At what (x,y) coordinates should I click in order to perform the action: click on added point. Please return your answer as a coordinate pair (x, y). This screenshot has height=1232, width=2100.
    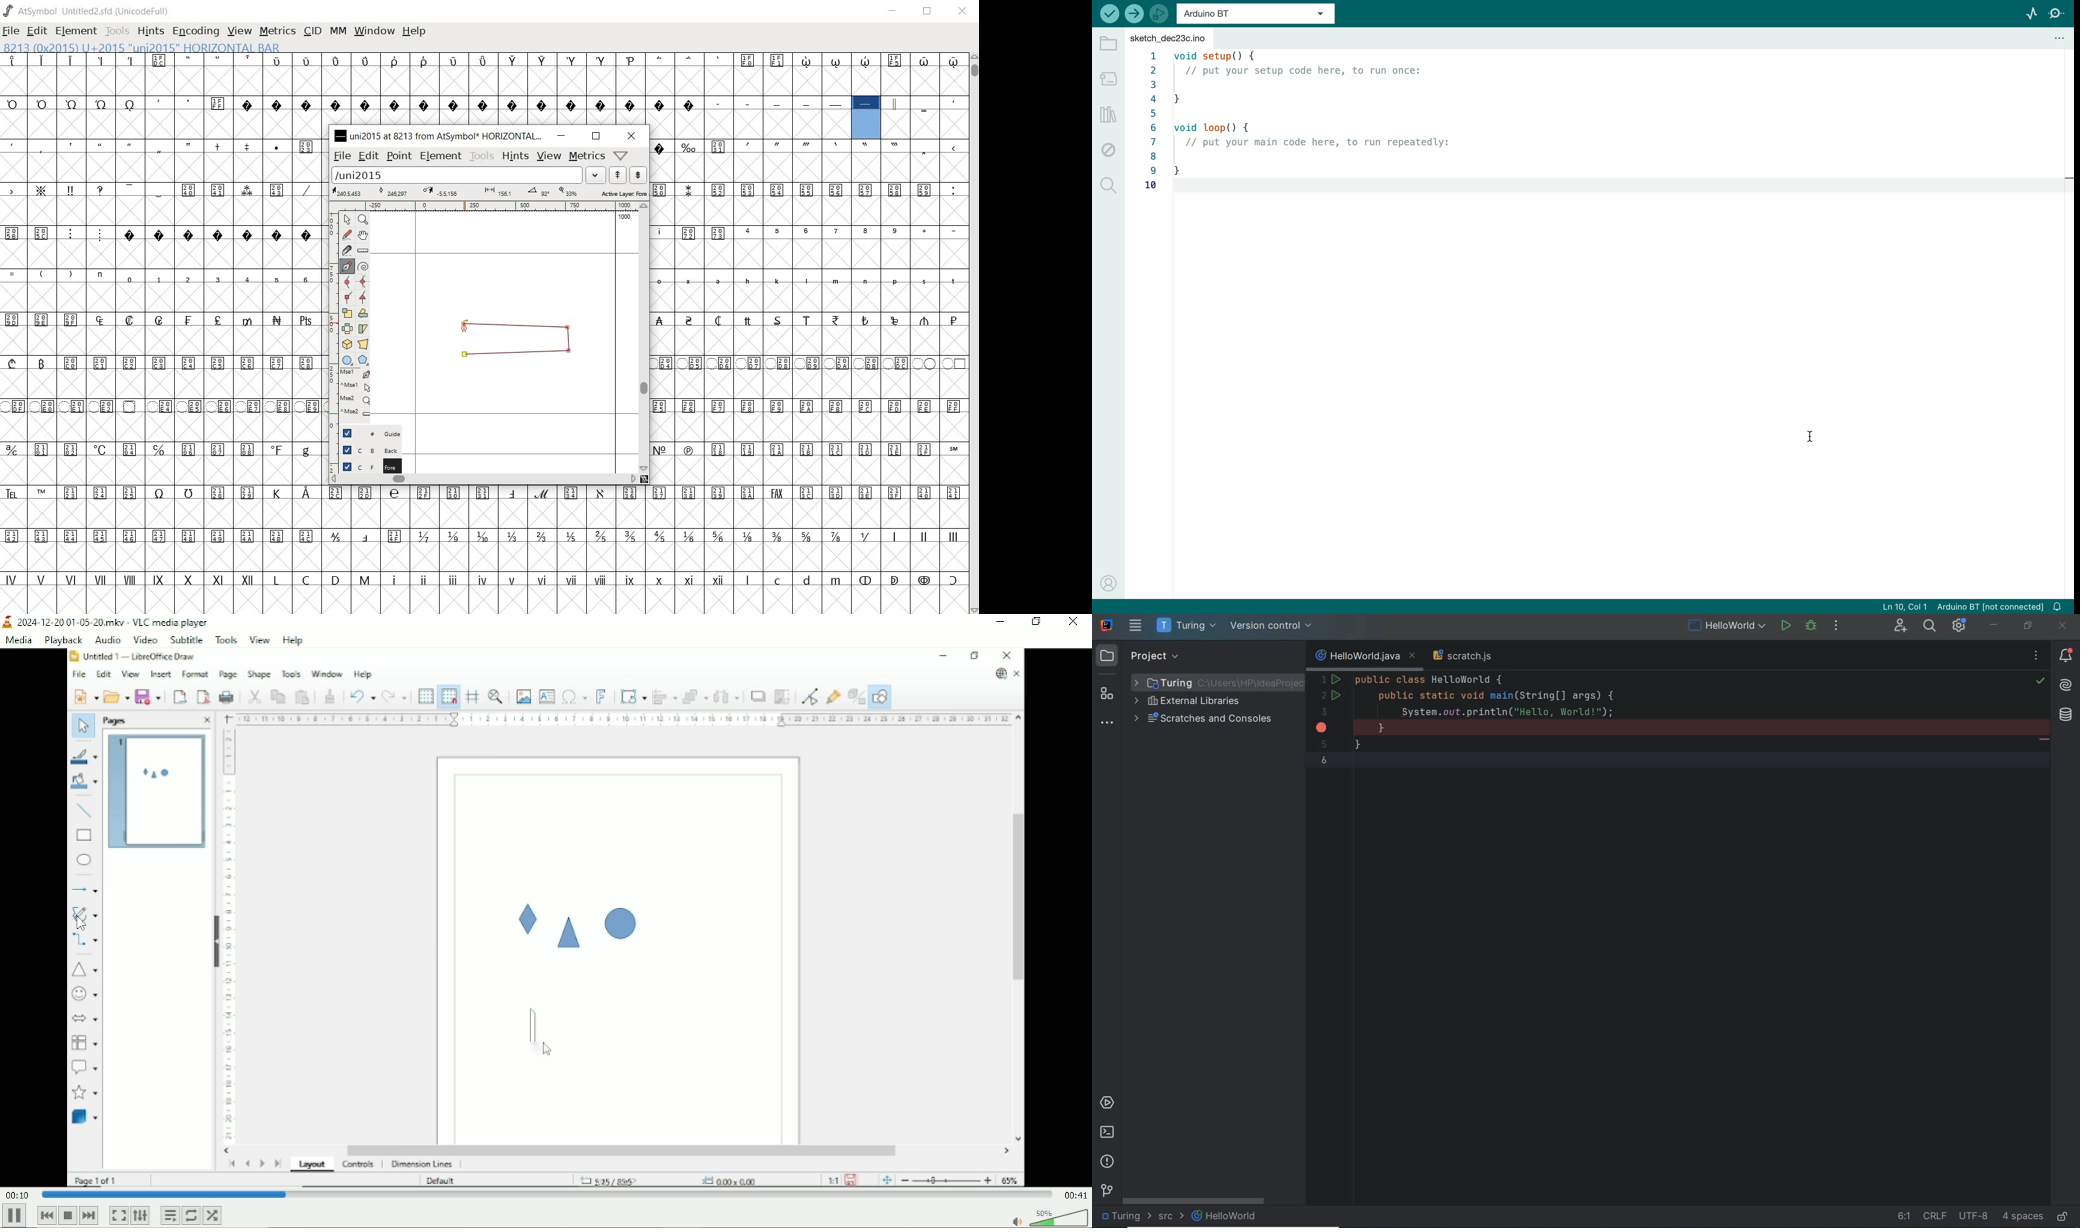
    Looking at the image, I should click on (464, 354).